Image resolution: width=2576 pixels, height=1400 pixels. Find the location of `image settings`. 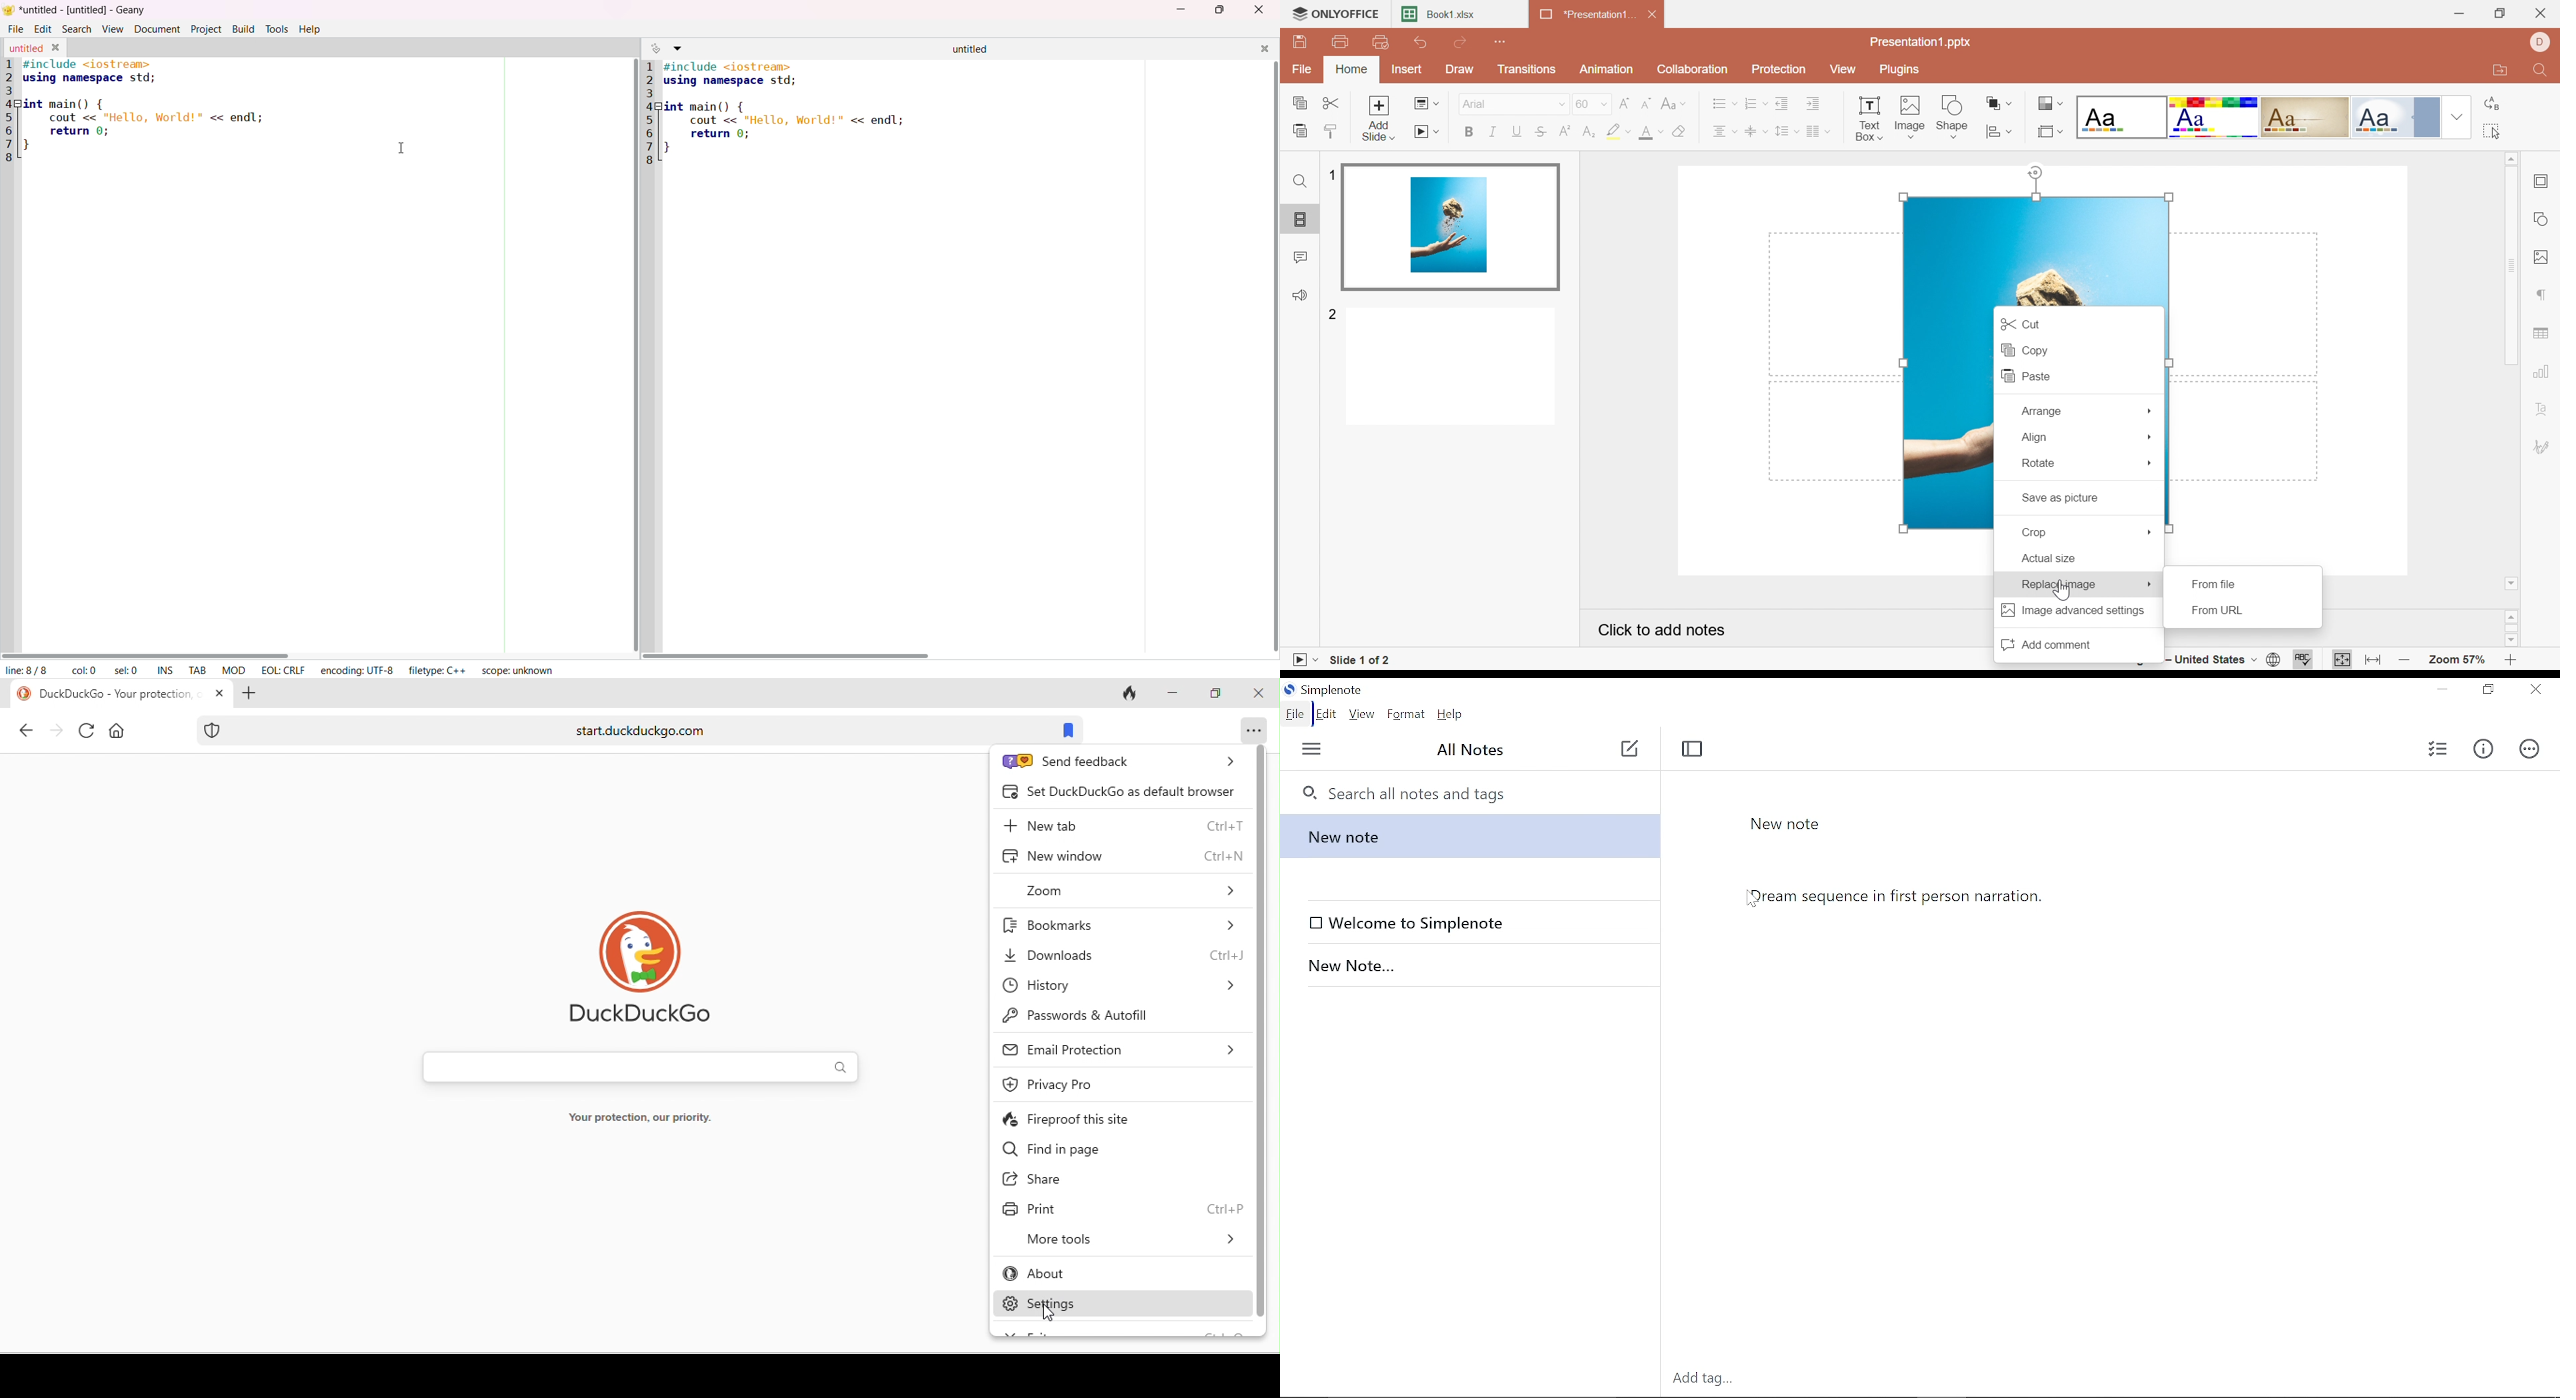

image settings is located at coordinates (2545, 258).